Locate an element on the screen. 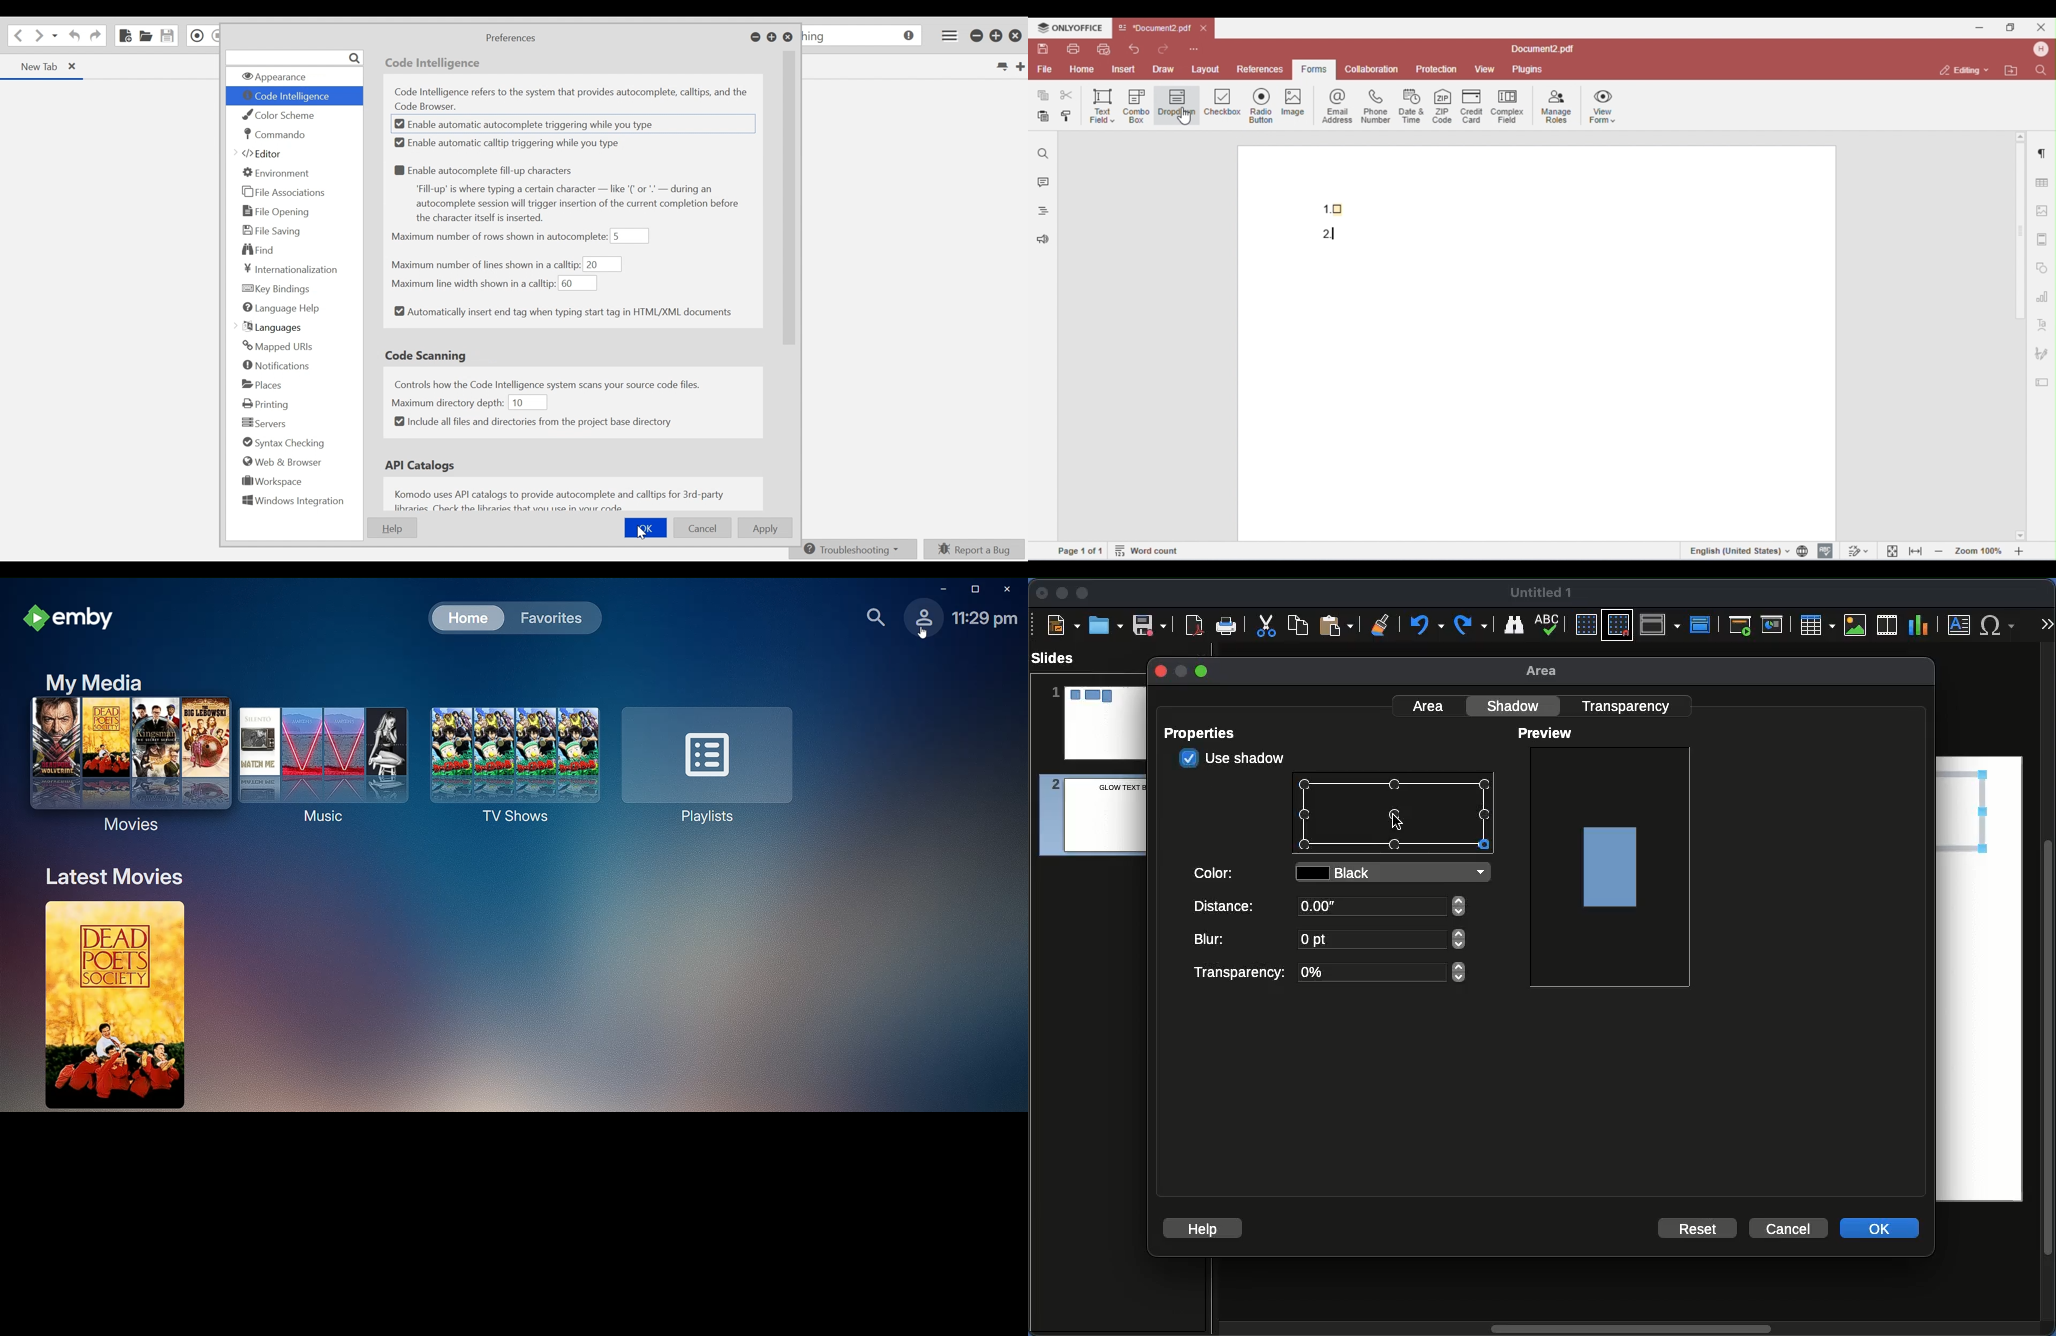 This screenshot has height=1344, width=2072. Textbox is located at coordinates (1960, 624).